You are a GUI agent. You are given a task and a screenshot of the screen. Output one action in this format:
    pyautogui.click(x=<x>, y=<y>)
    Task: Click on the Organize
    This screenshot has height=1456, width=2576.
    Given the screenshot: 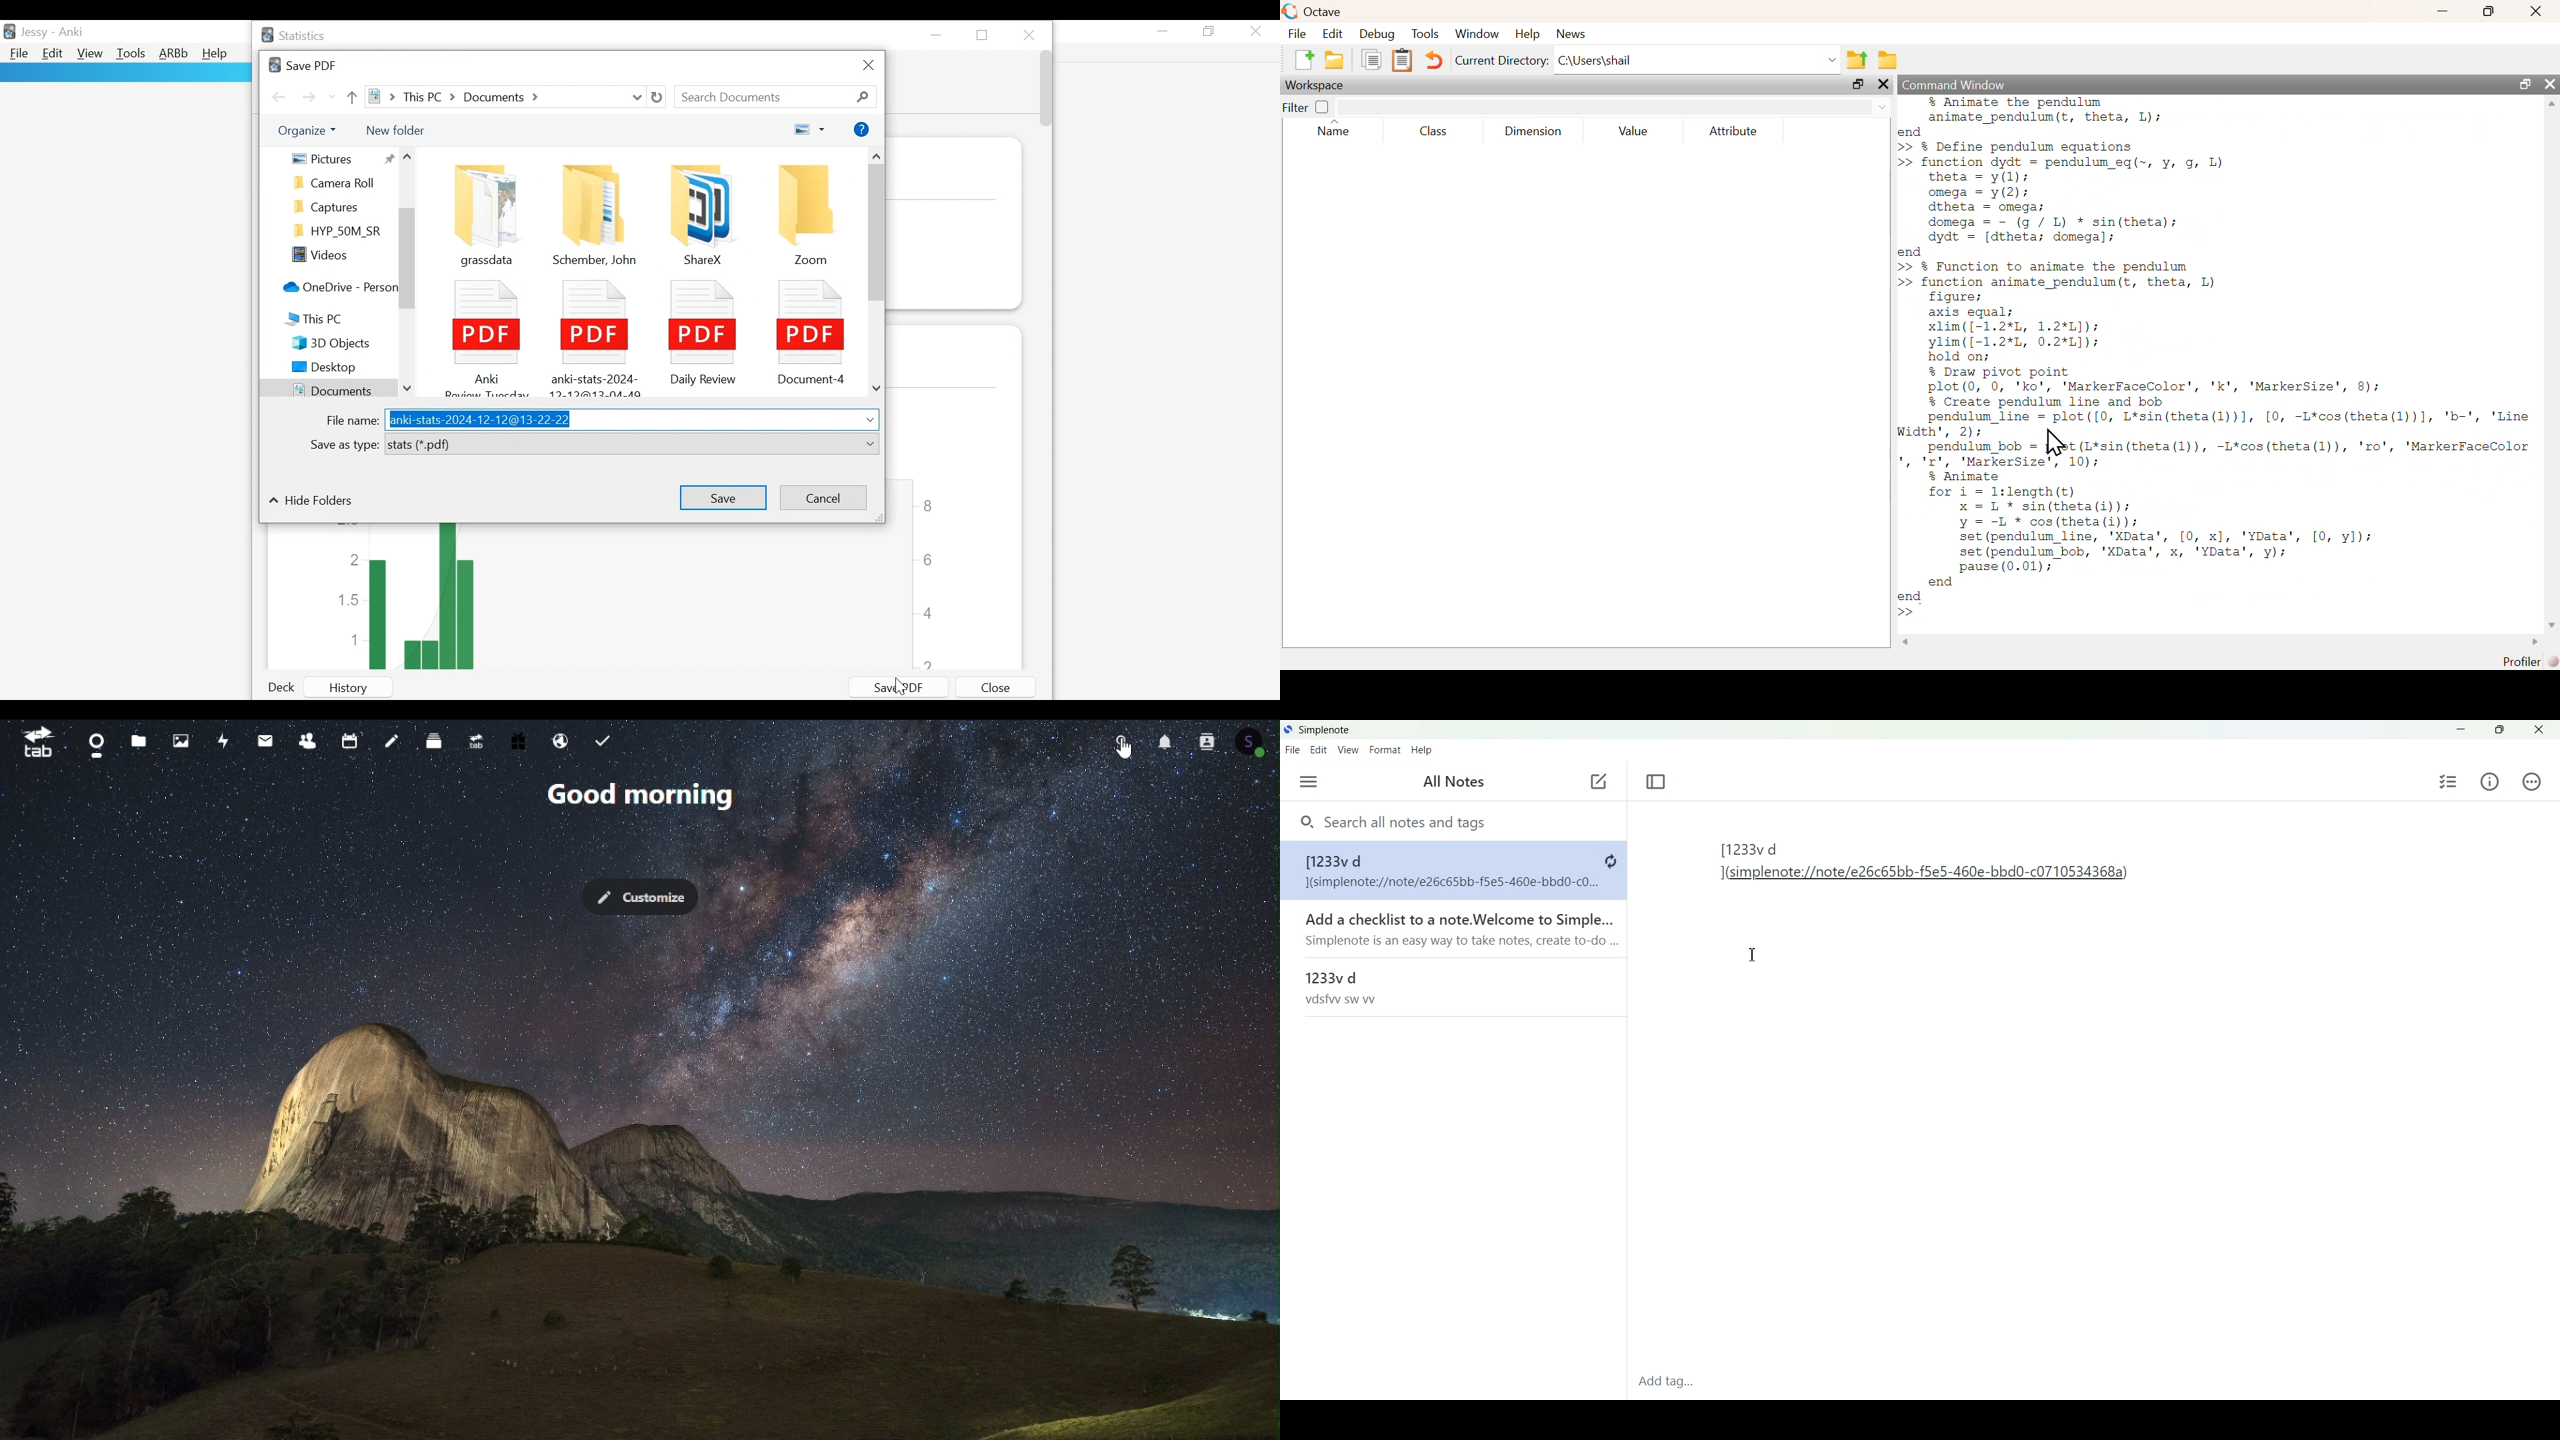 What is the action you would take?
    pyautogui.click(x=311, y=131)
    